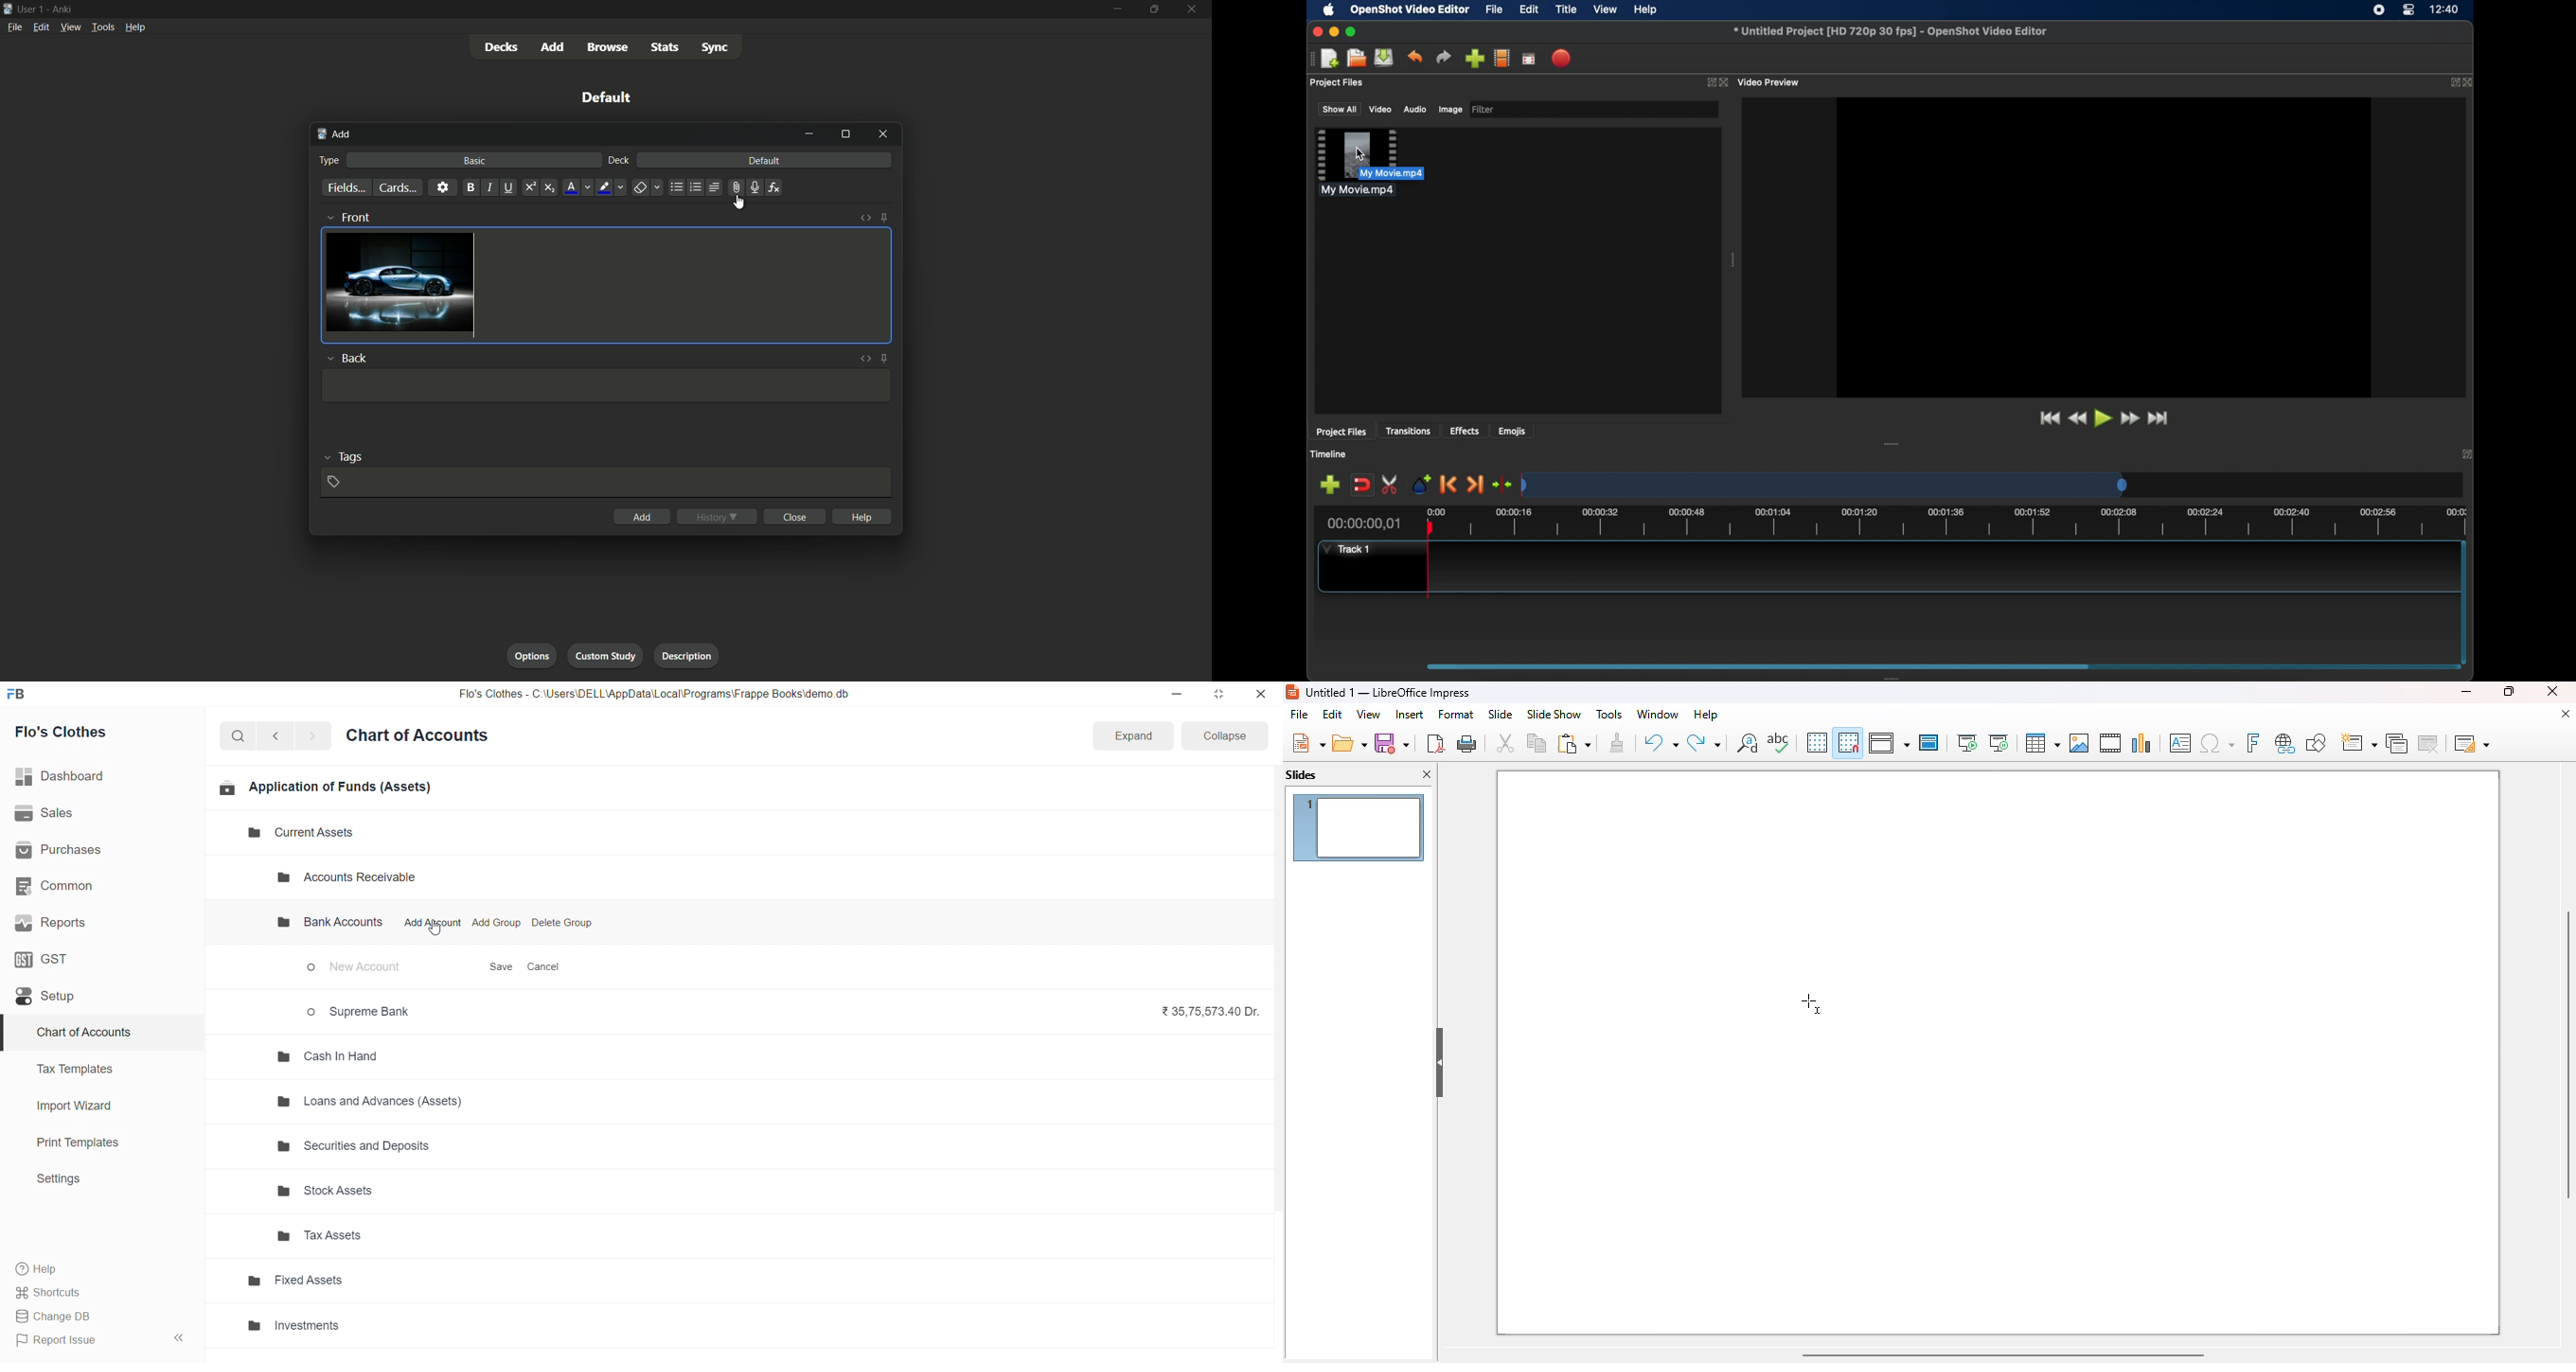 This screenshot has width=2576, height=1372. I want to click on jump to start, so click(2159, 418).